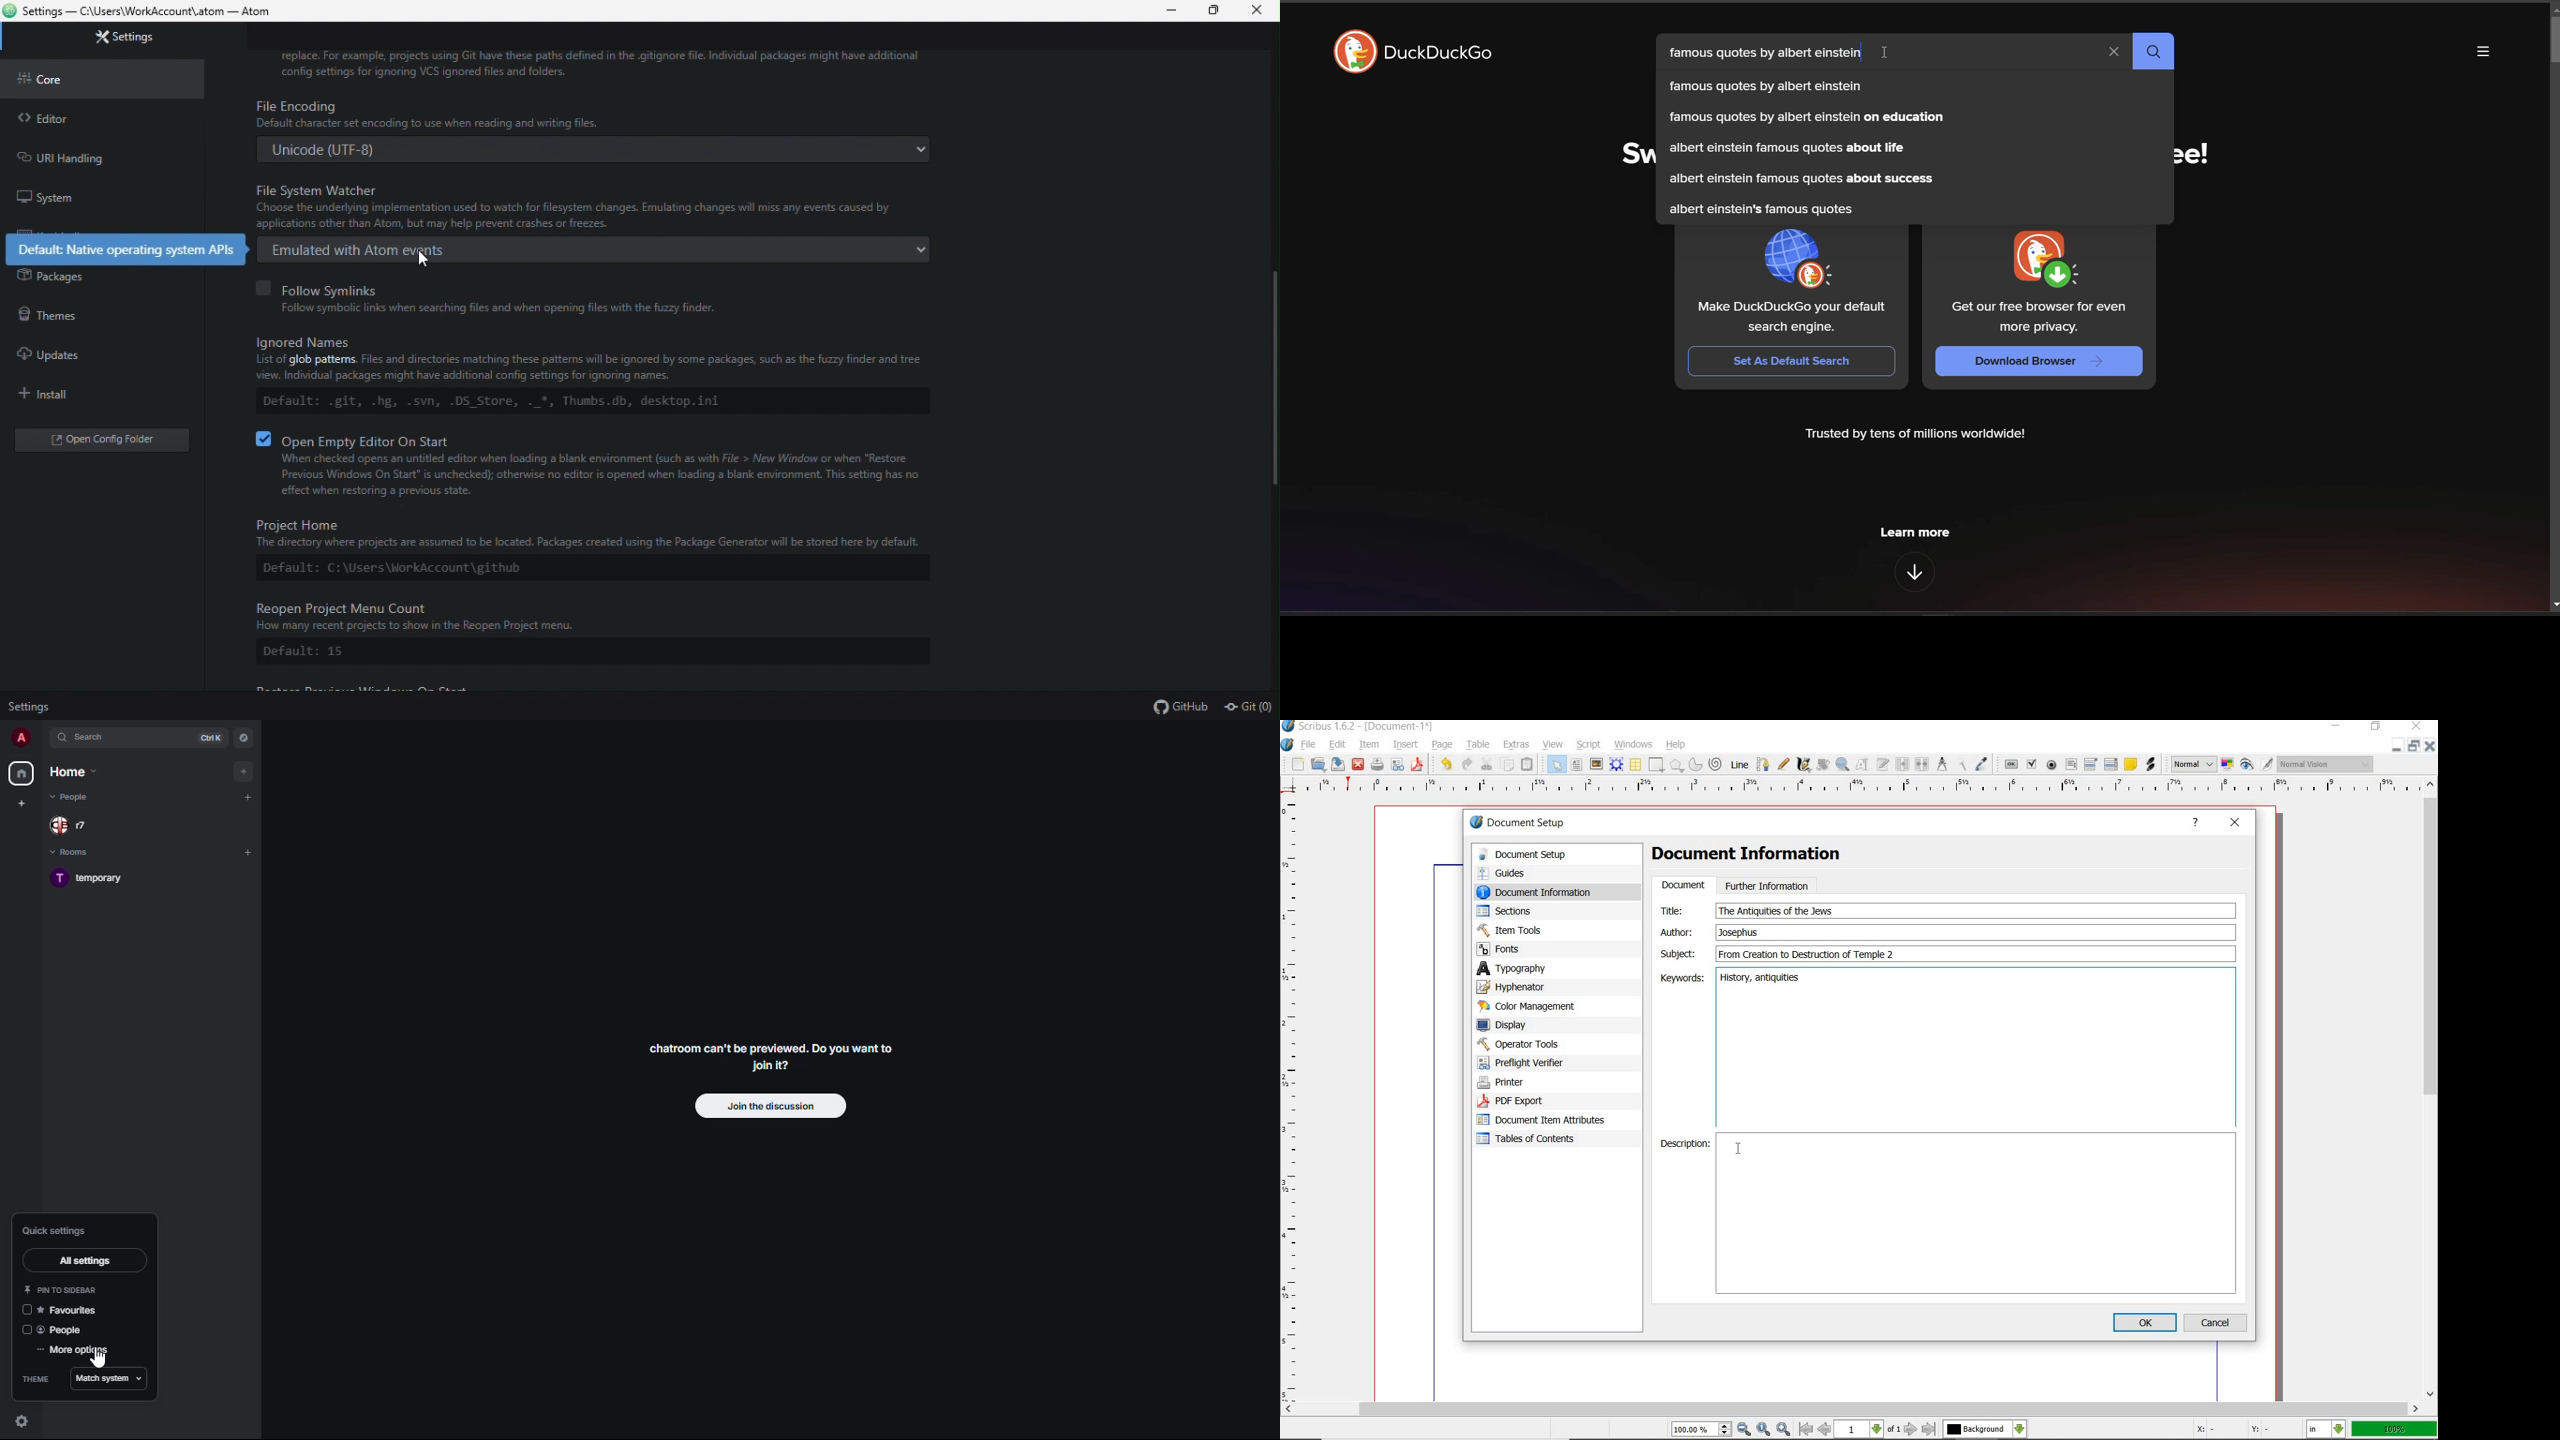  Describe the element at coordinates (246, 771) in the screenshot. I see `add` at that location.